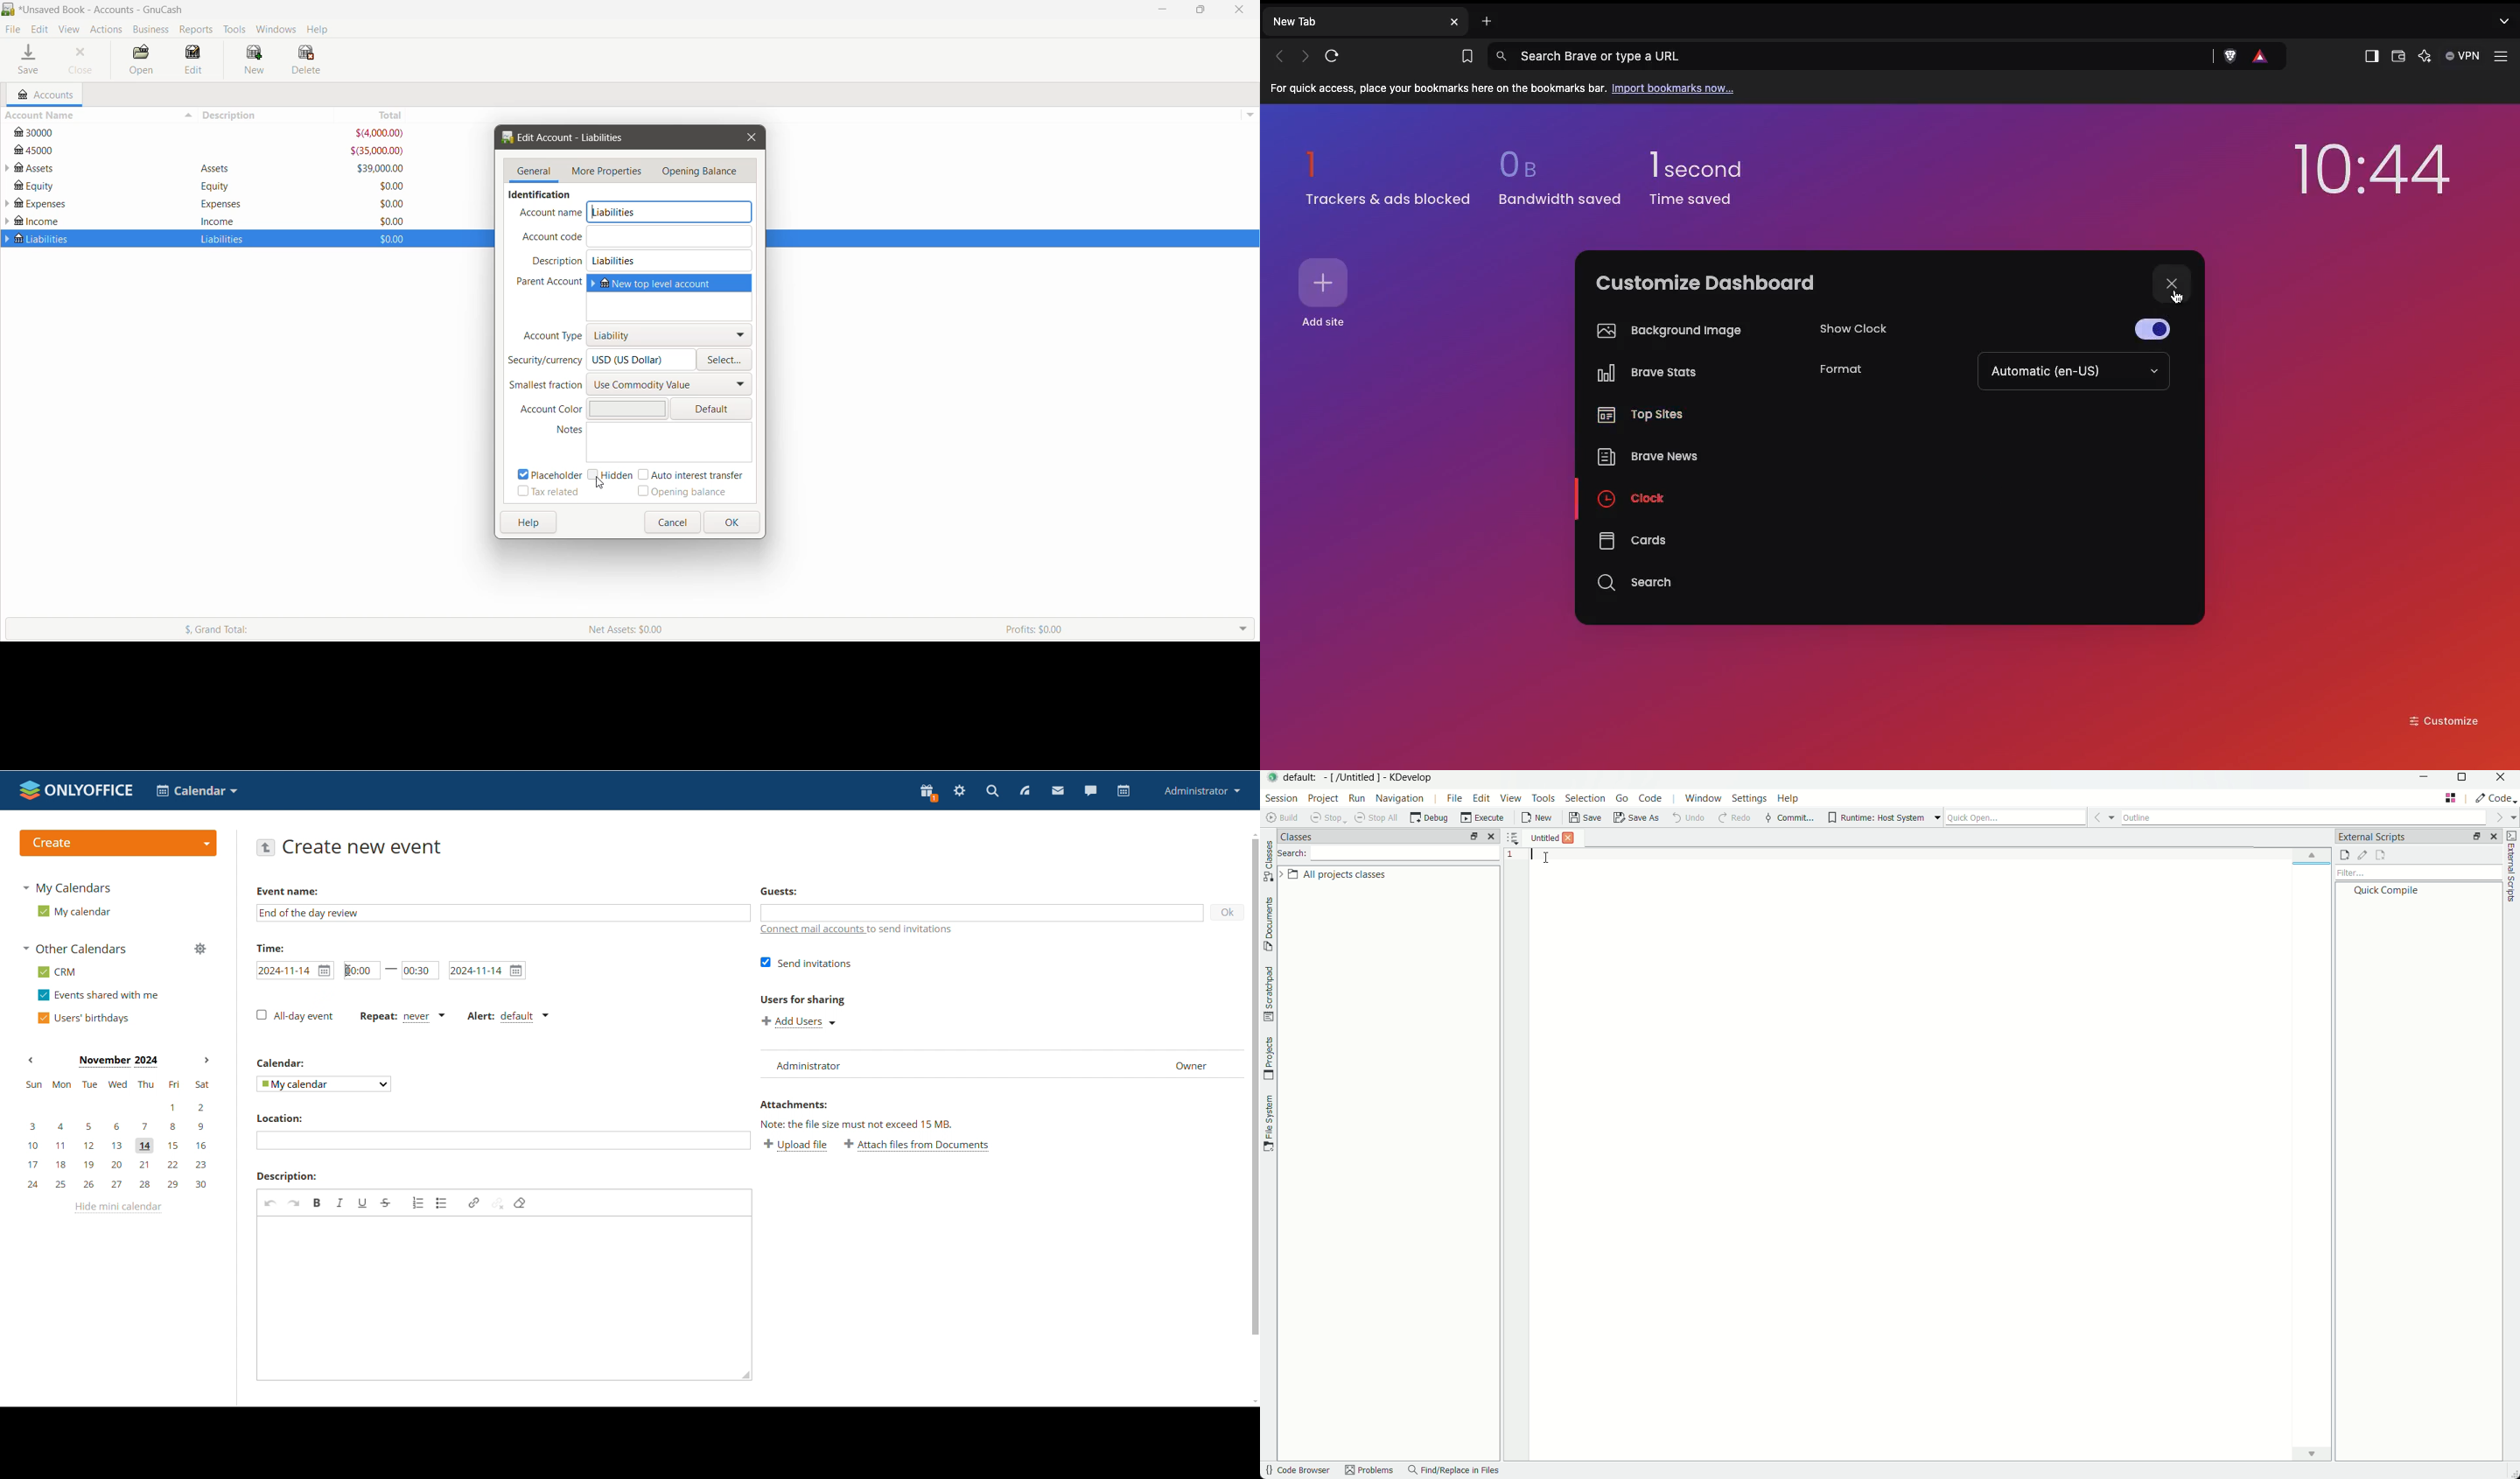 Image resolution: width=2520 pixels, height=1484 pixels. What do you see at coordinates (1200, 10) in the screenshot?
I see `Restore Down` at bounding box center [1200, 10].